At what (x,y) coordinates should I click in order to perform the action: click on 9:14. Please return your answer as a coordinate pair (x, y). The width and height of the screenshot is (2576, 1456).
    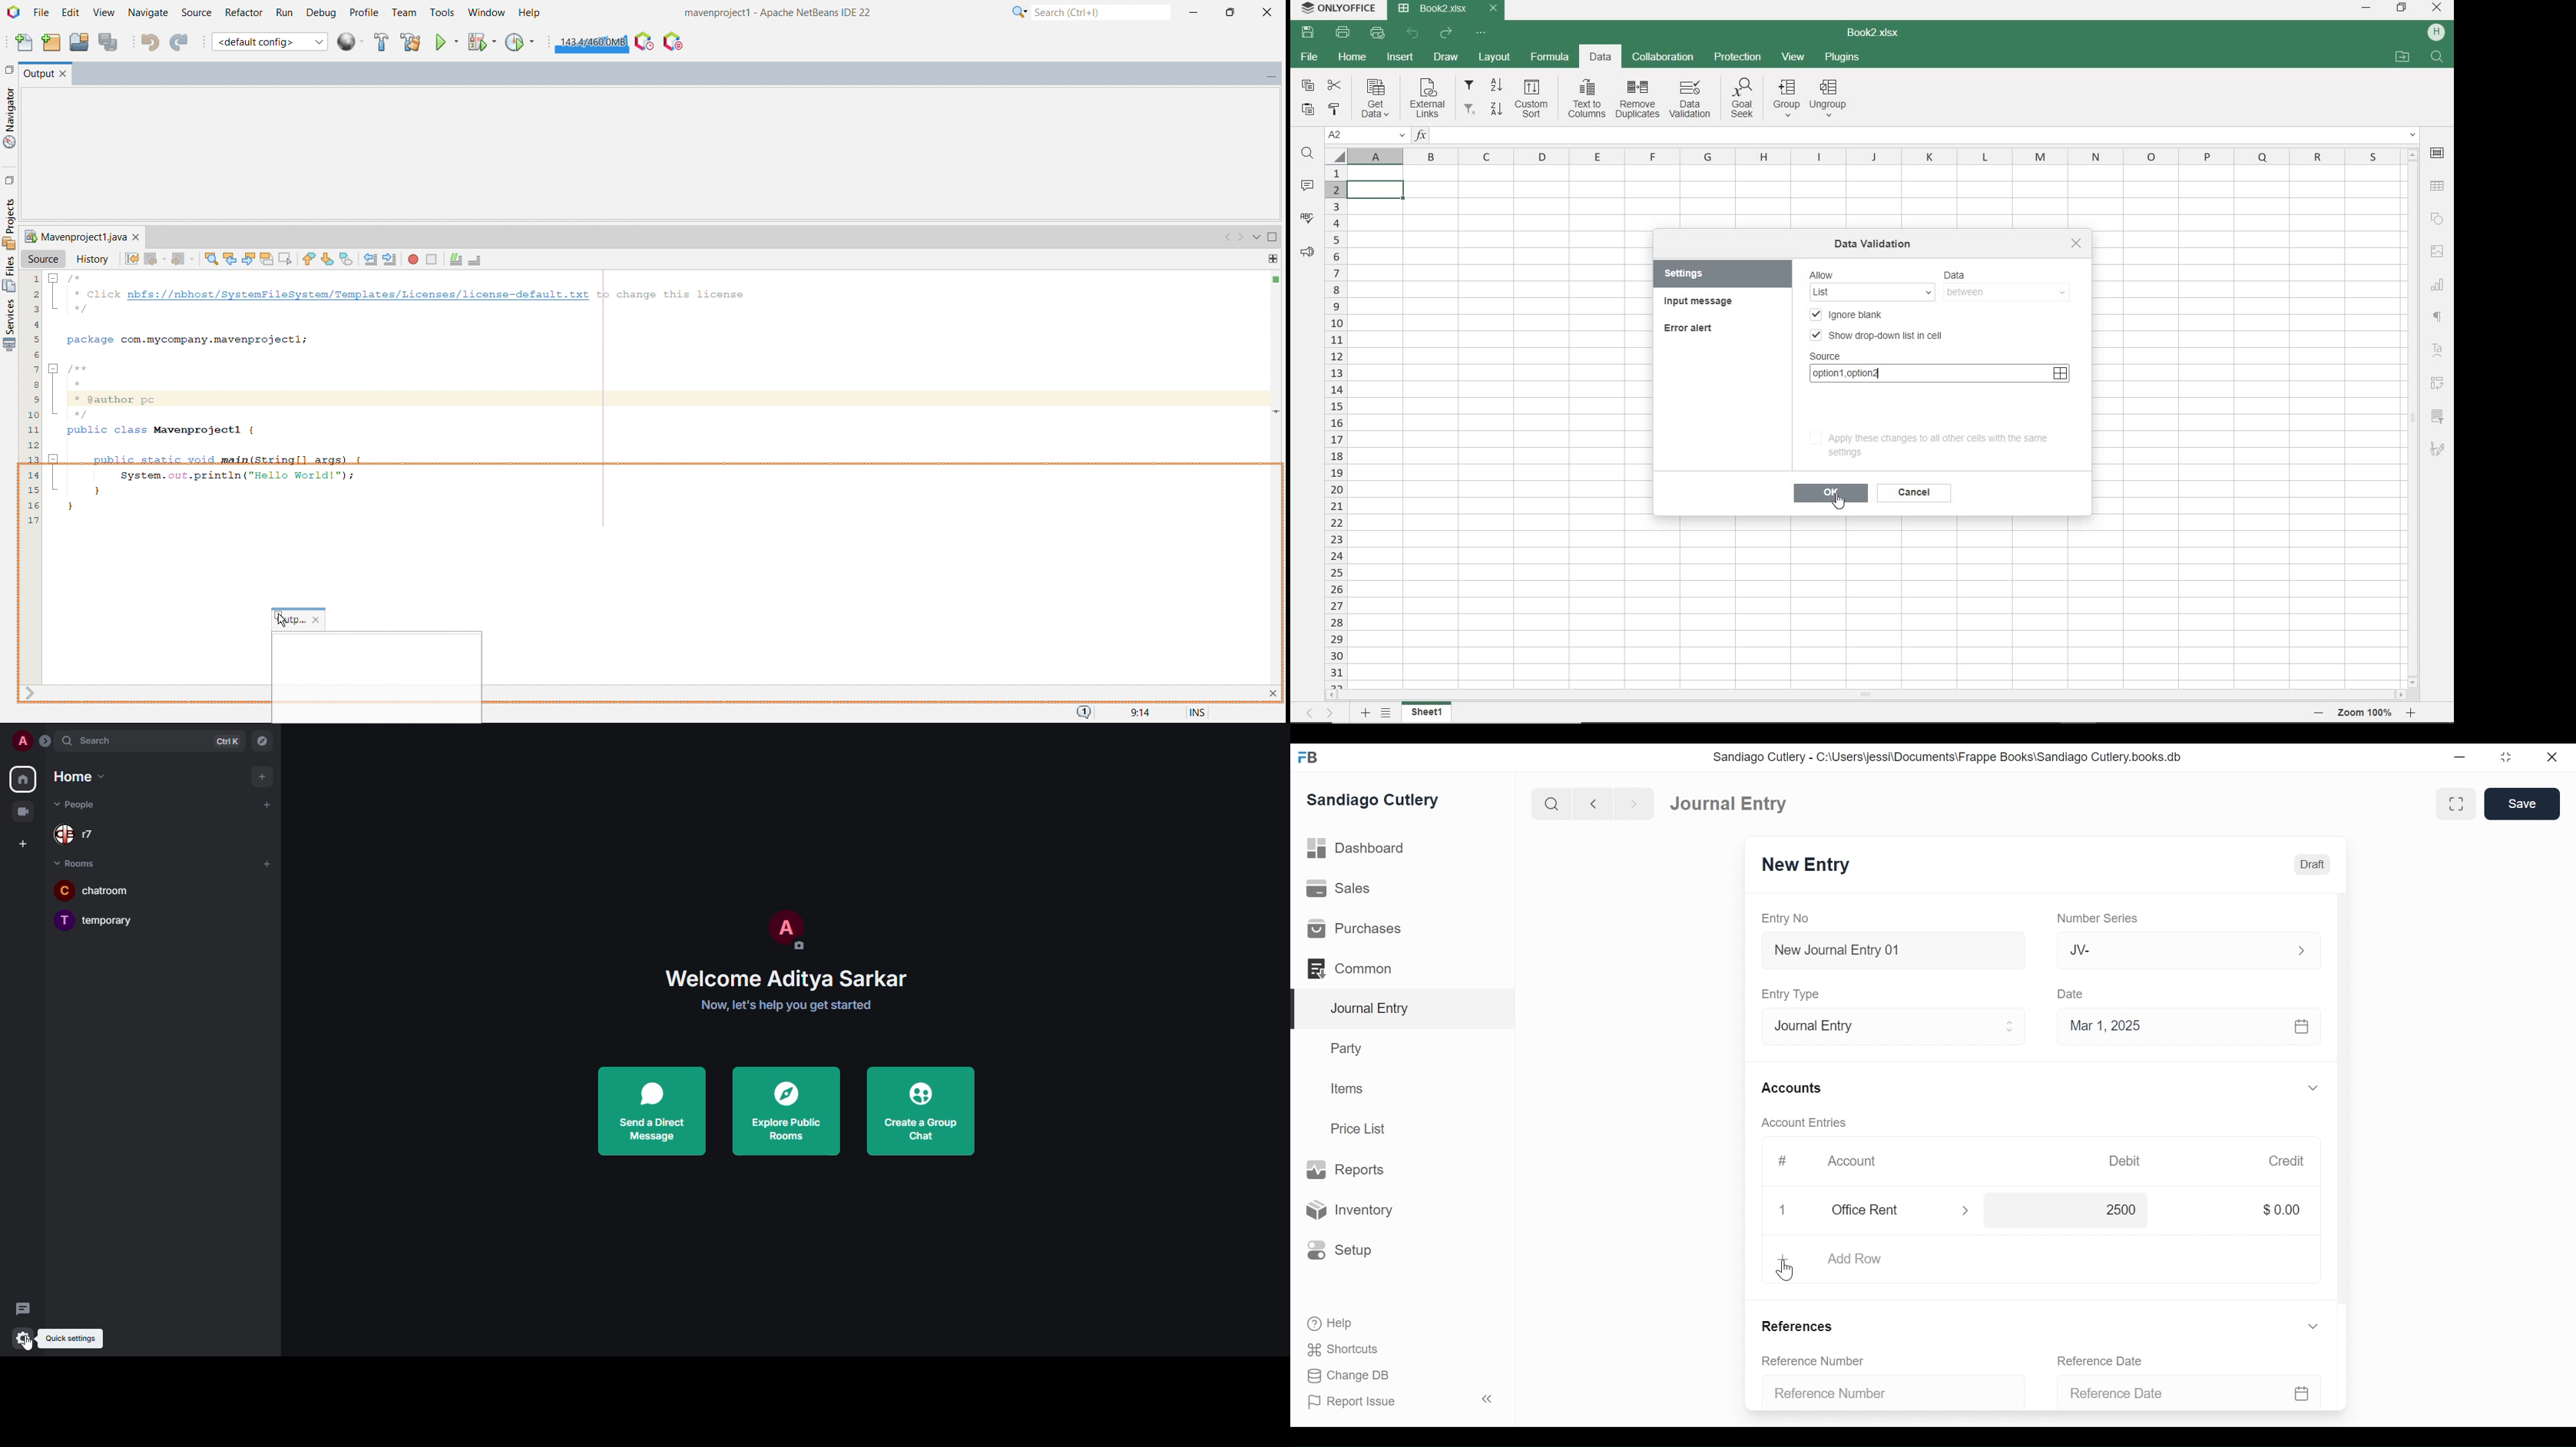
    Looking at the image, I should click on (1138, 713).